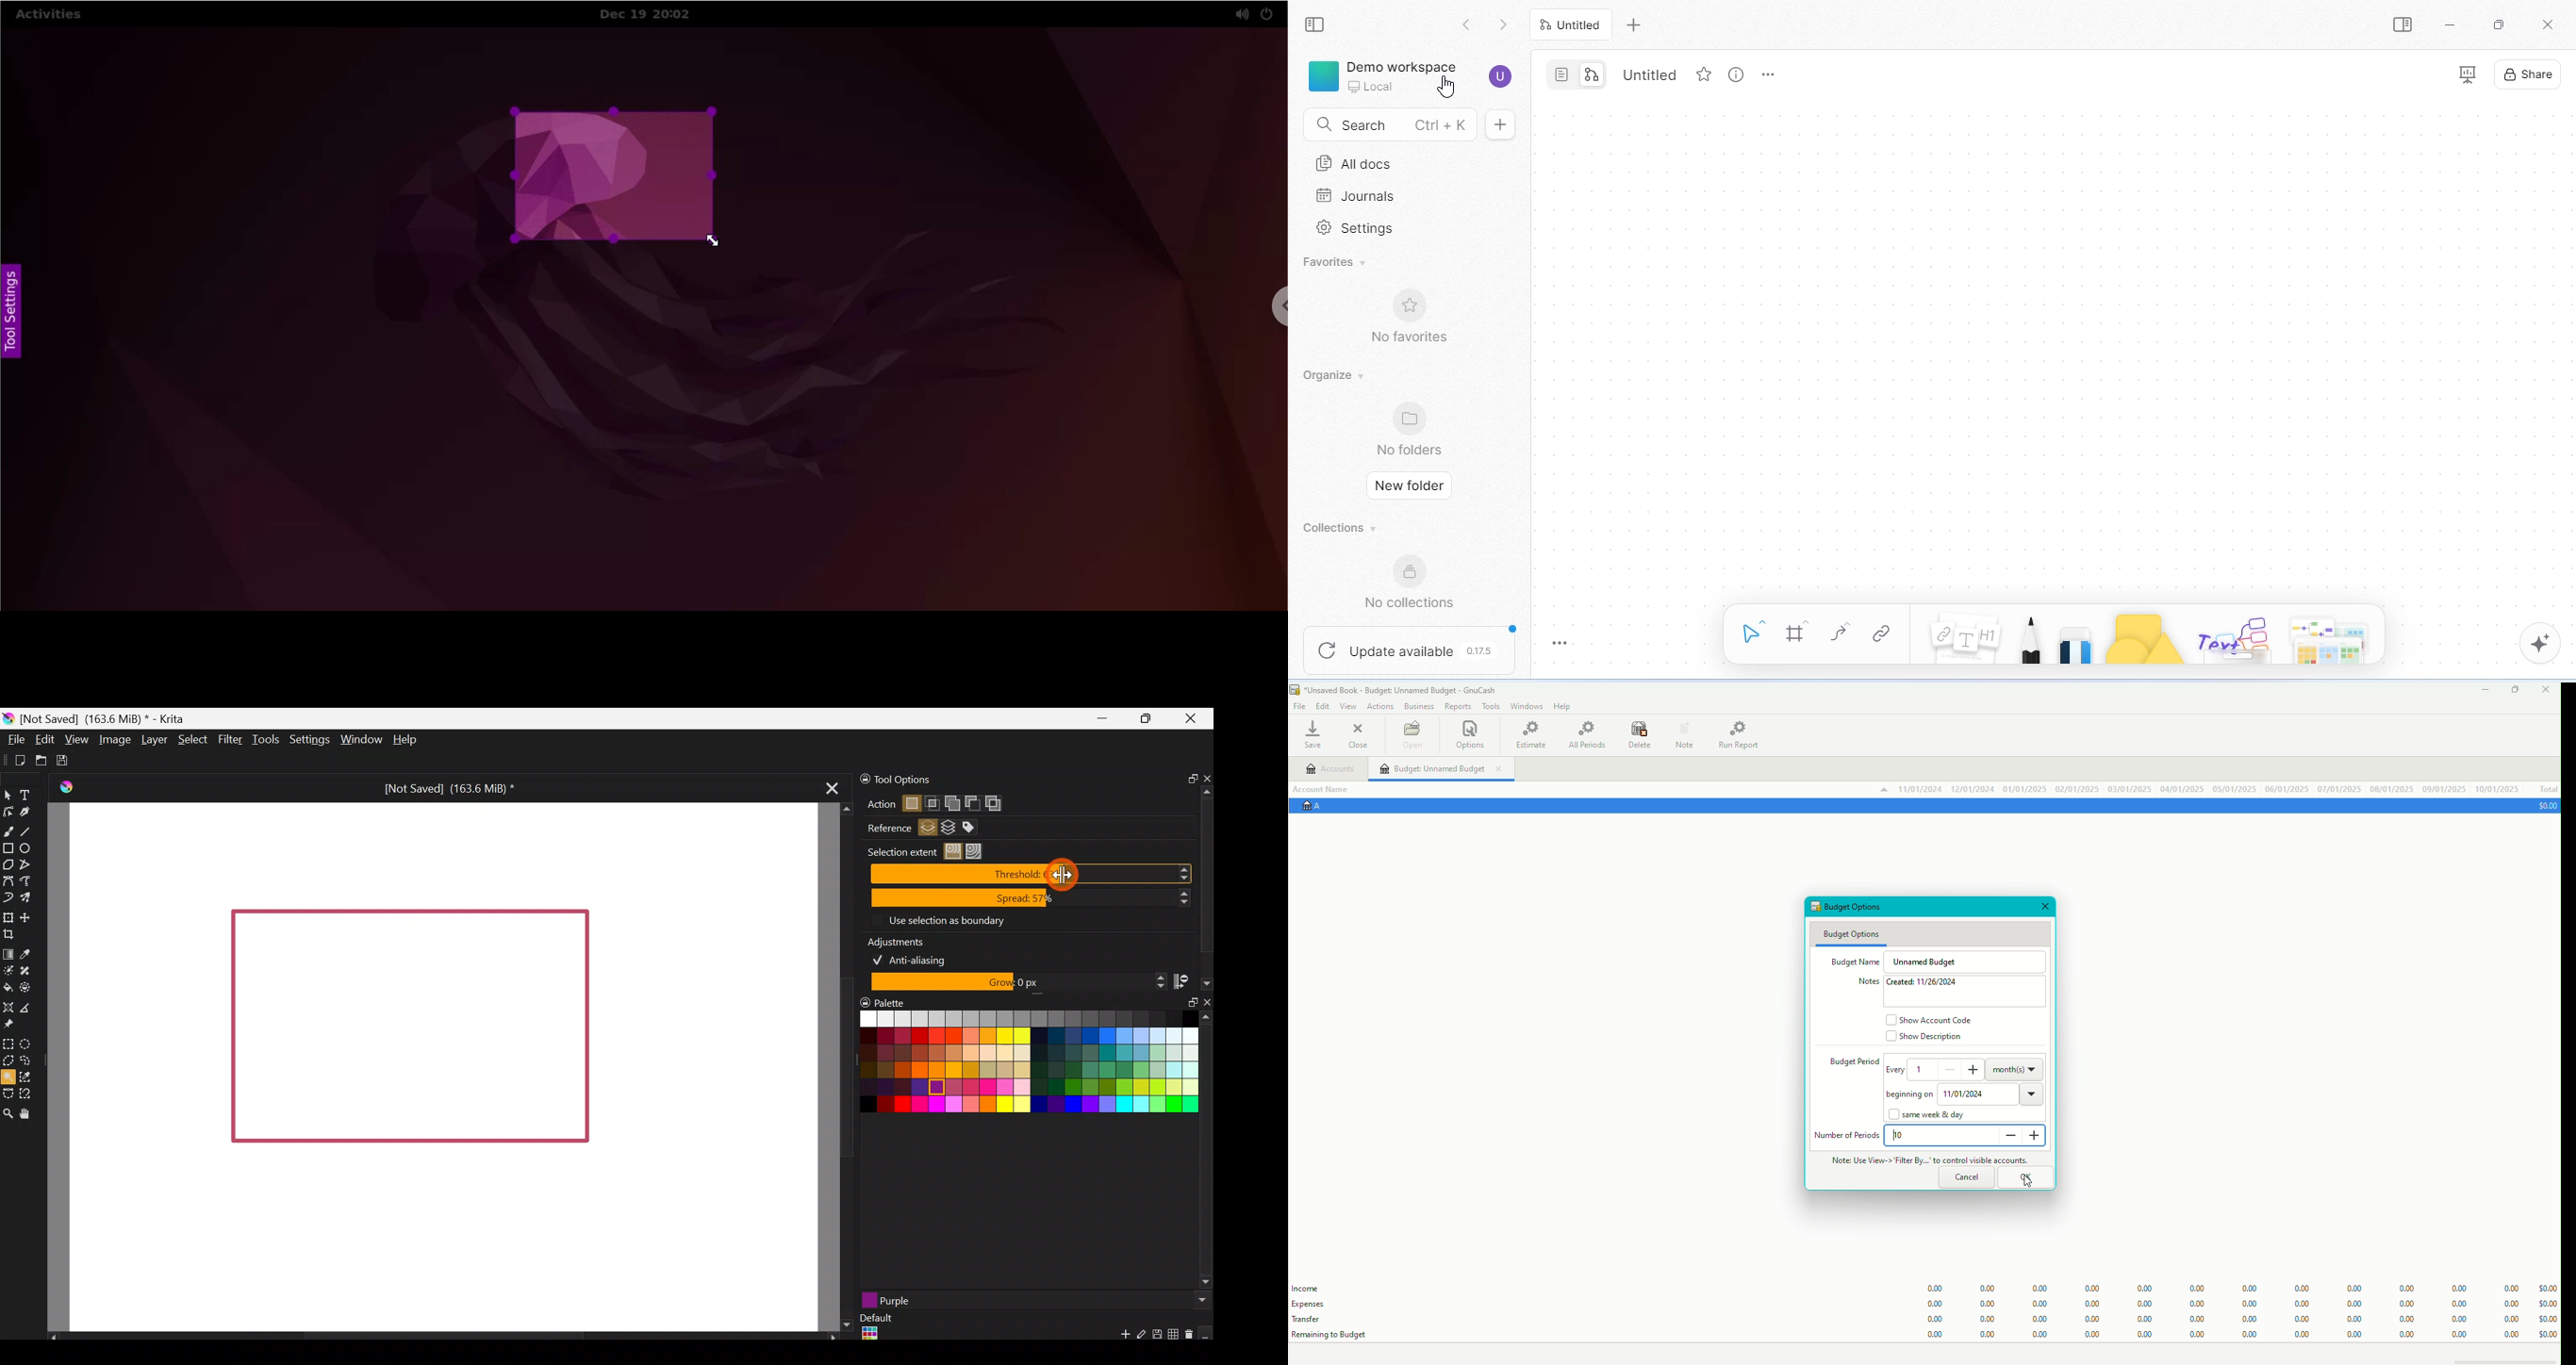  I want to click on increase, so click(1975, 1070).